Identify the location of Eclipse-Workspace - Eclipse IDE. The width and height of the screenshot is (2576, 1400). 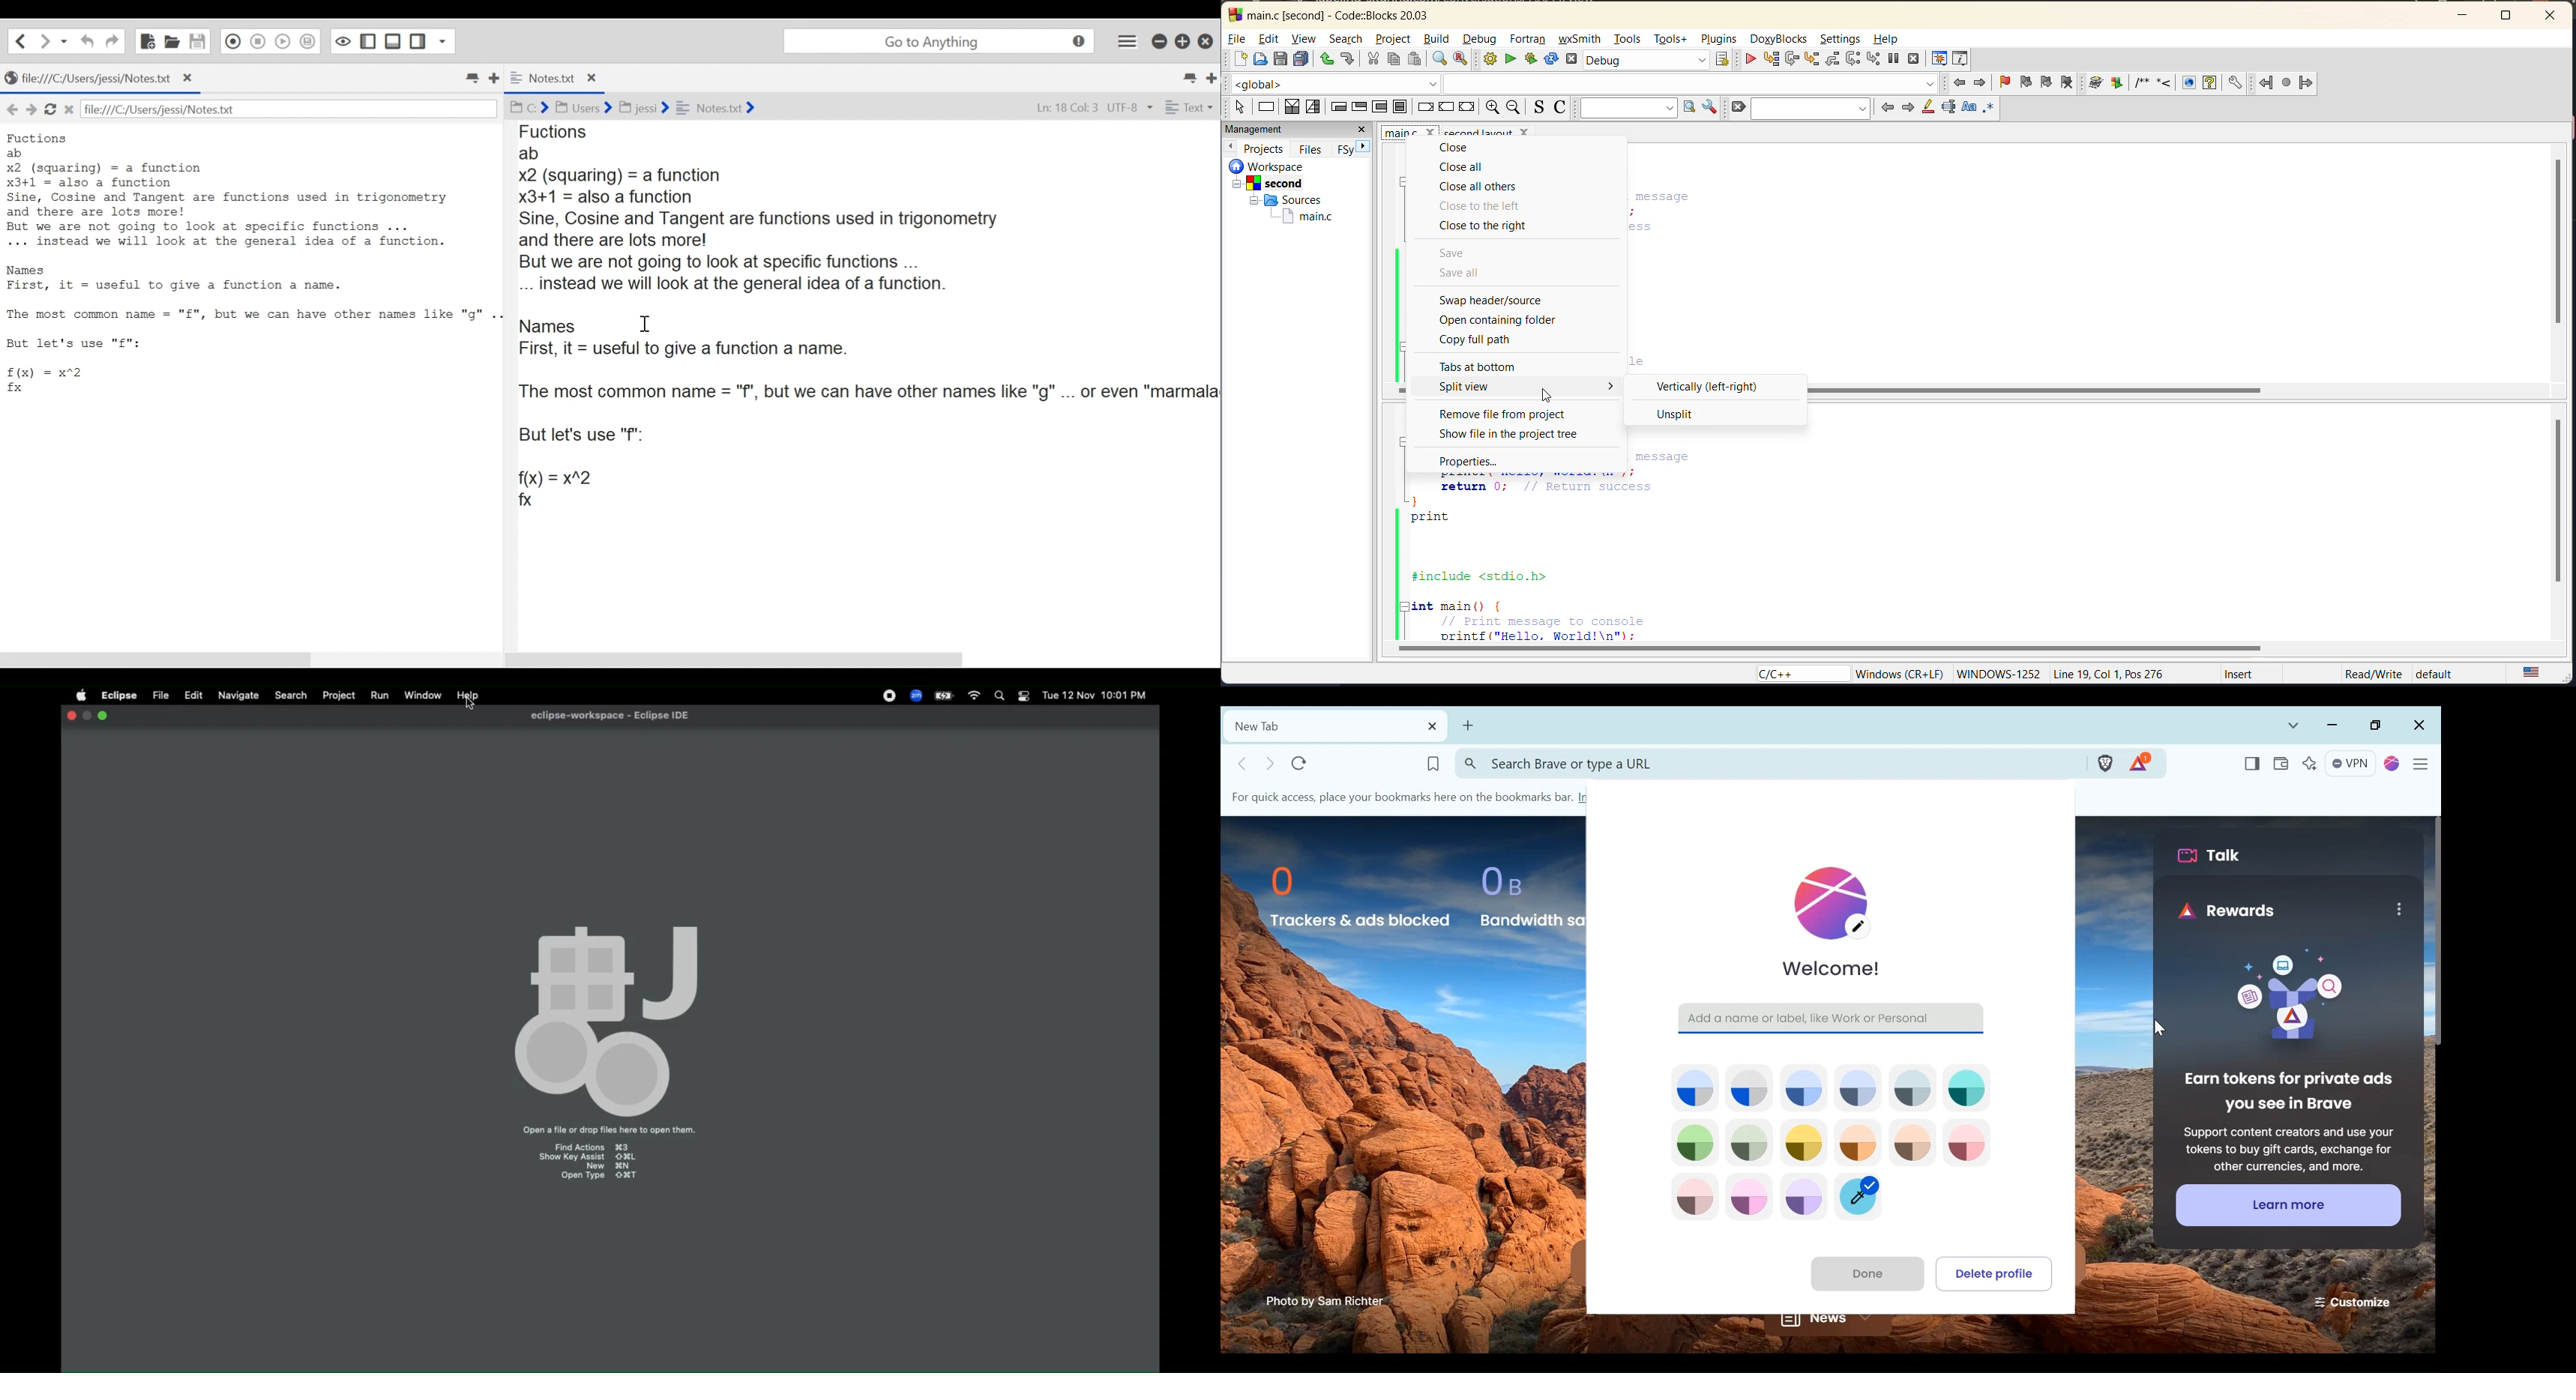
(610, 715).